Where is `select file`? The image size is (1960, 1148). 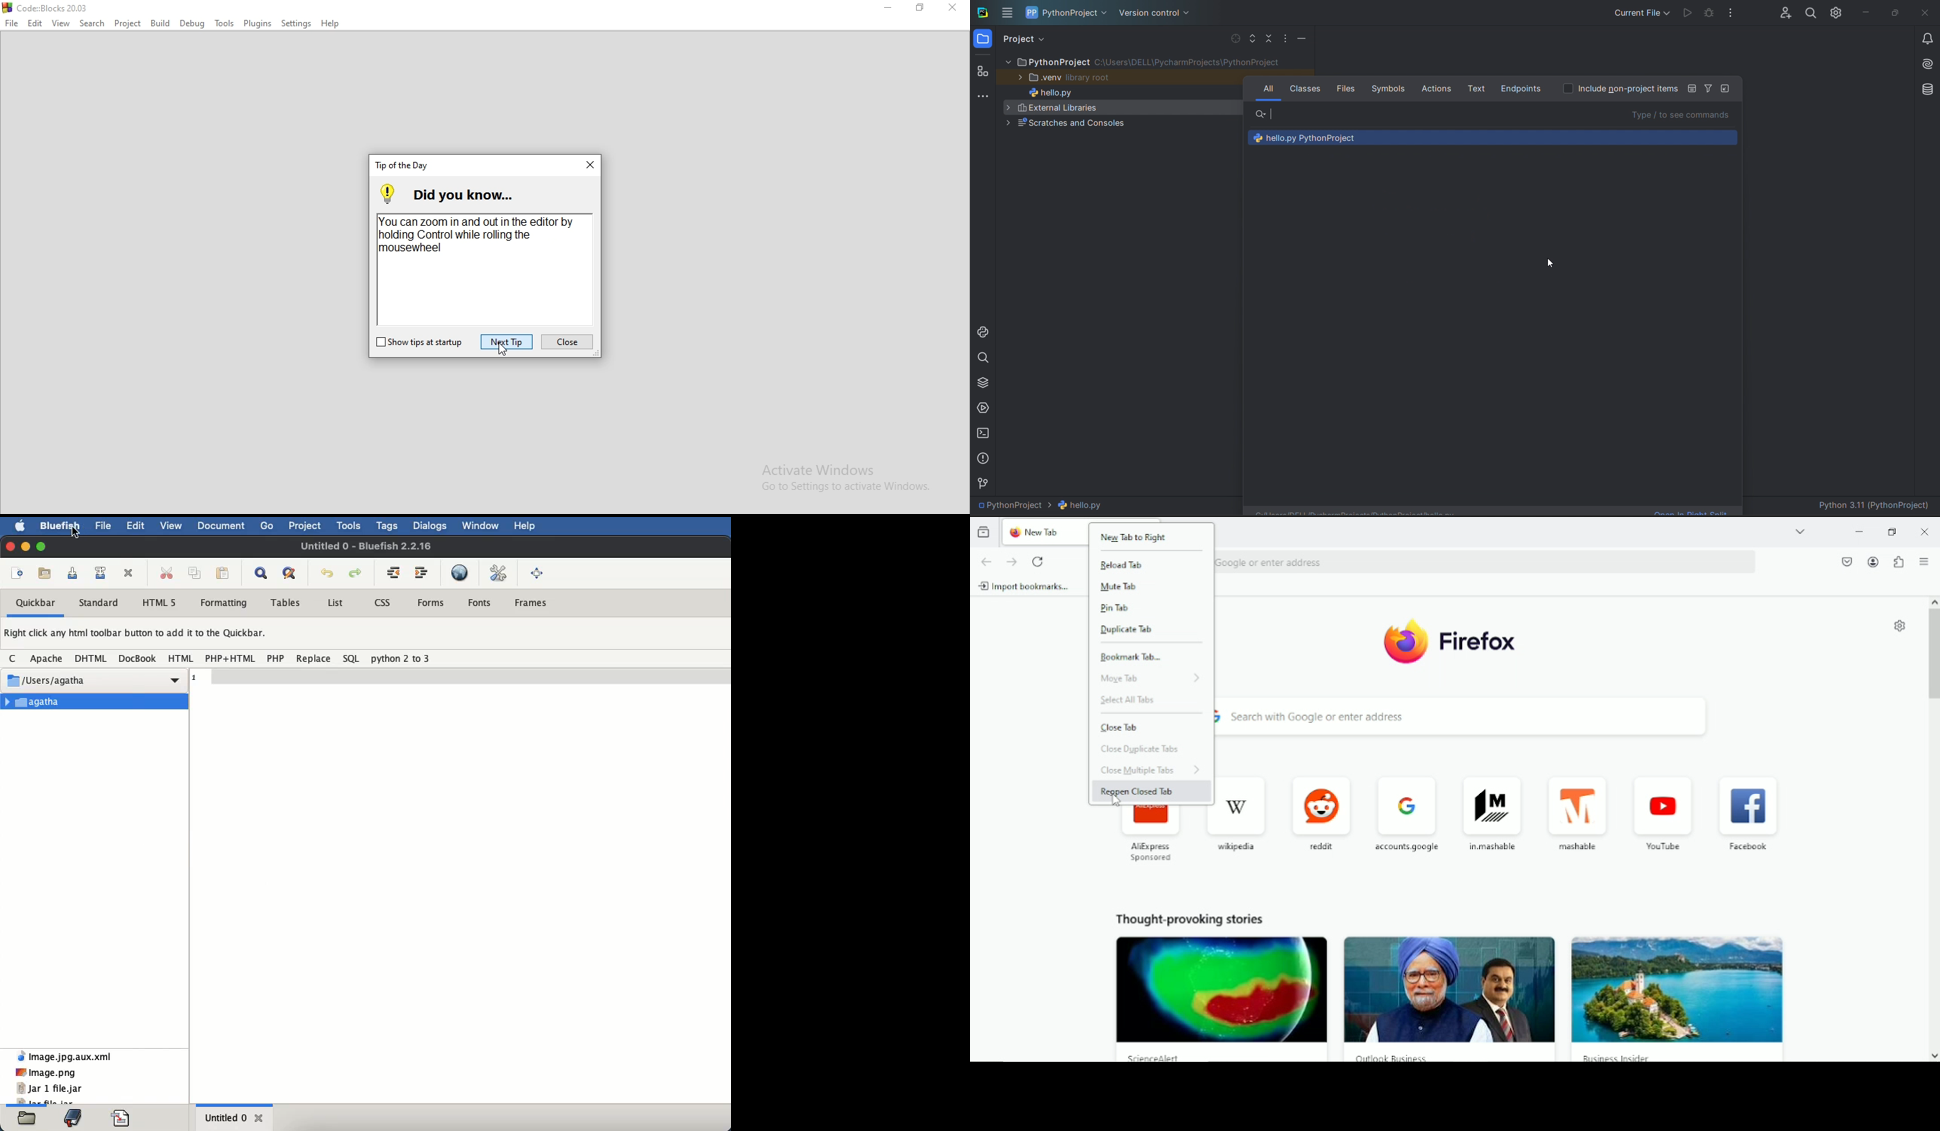 select file is located at coordinates (1236, 38).